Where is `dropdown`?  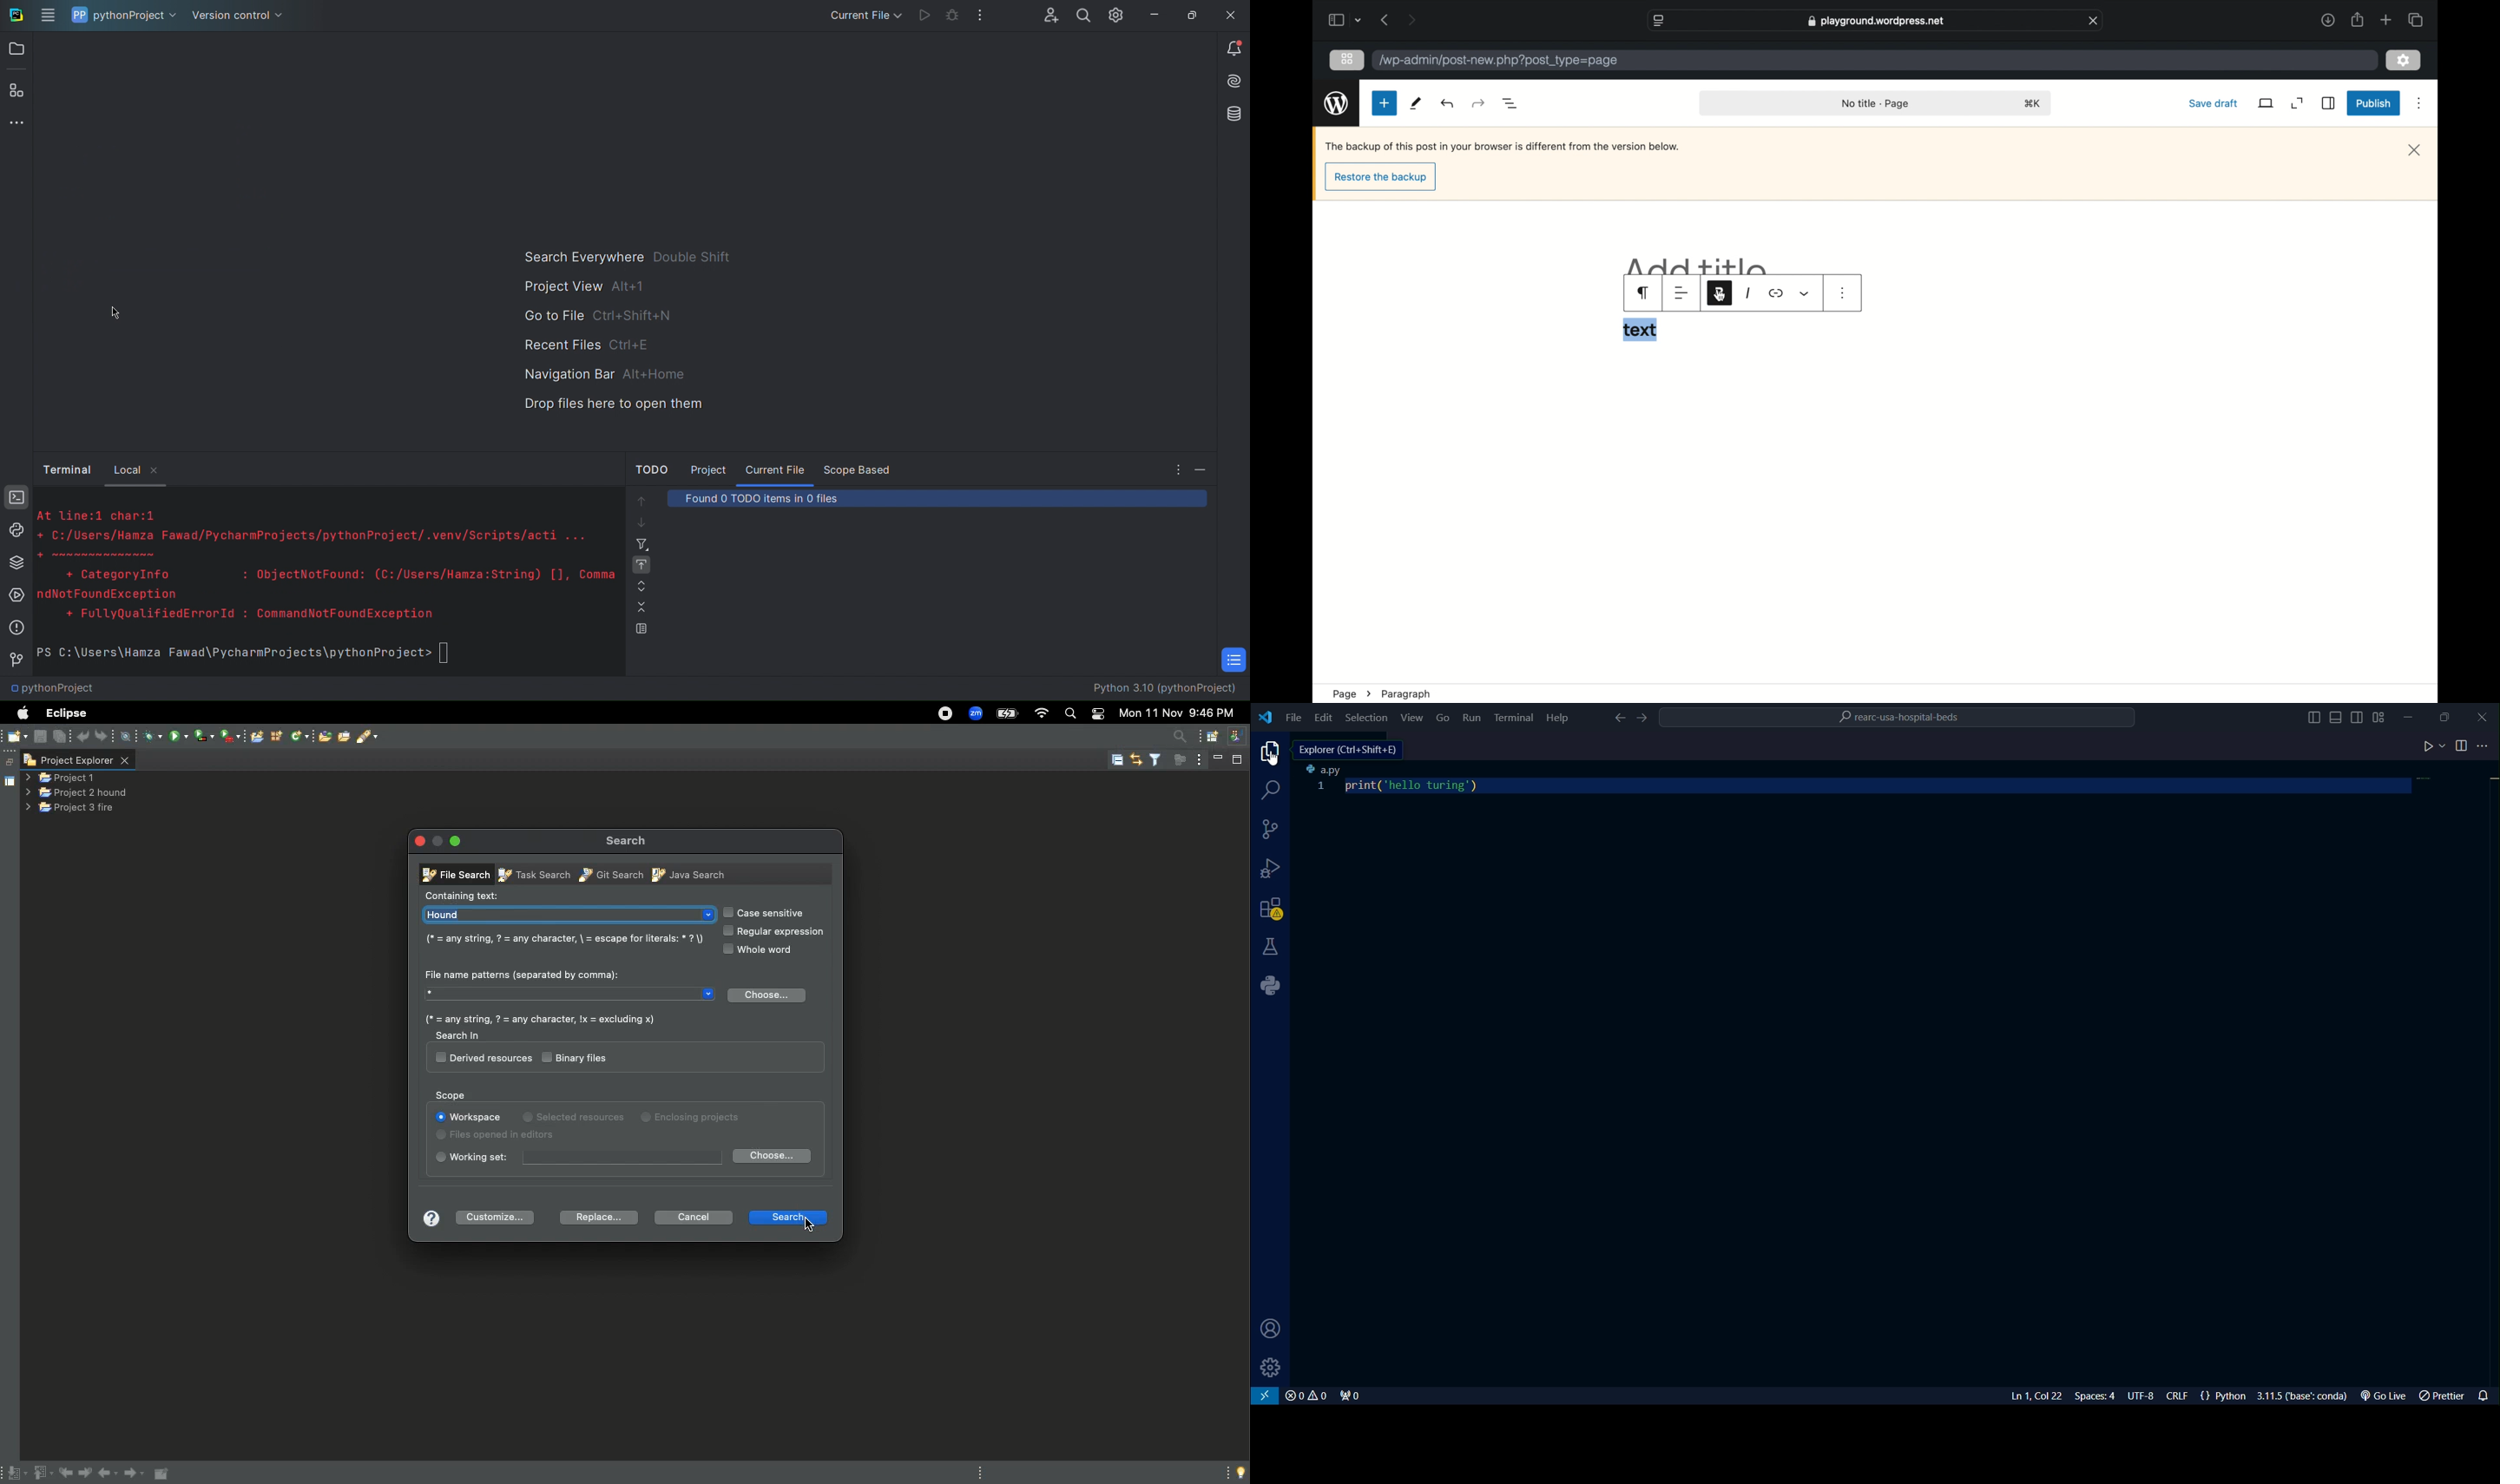
dropdown is located at coordinates (1359, 20).